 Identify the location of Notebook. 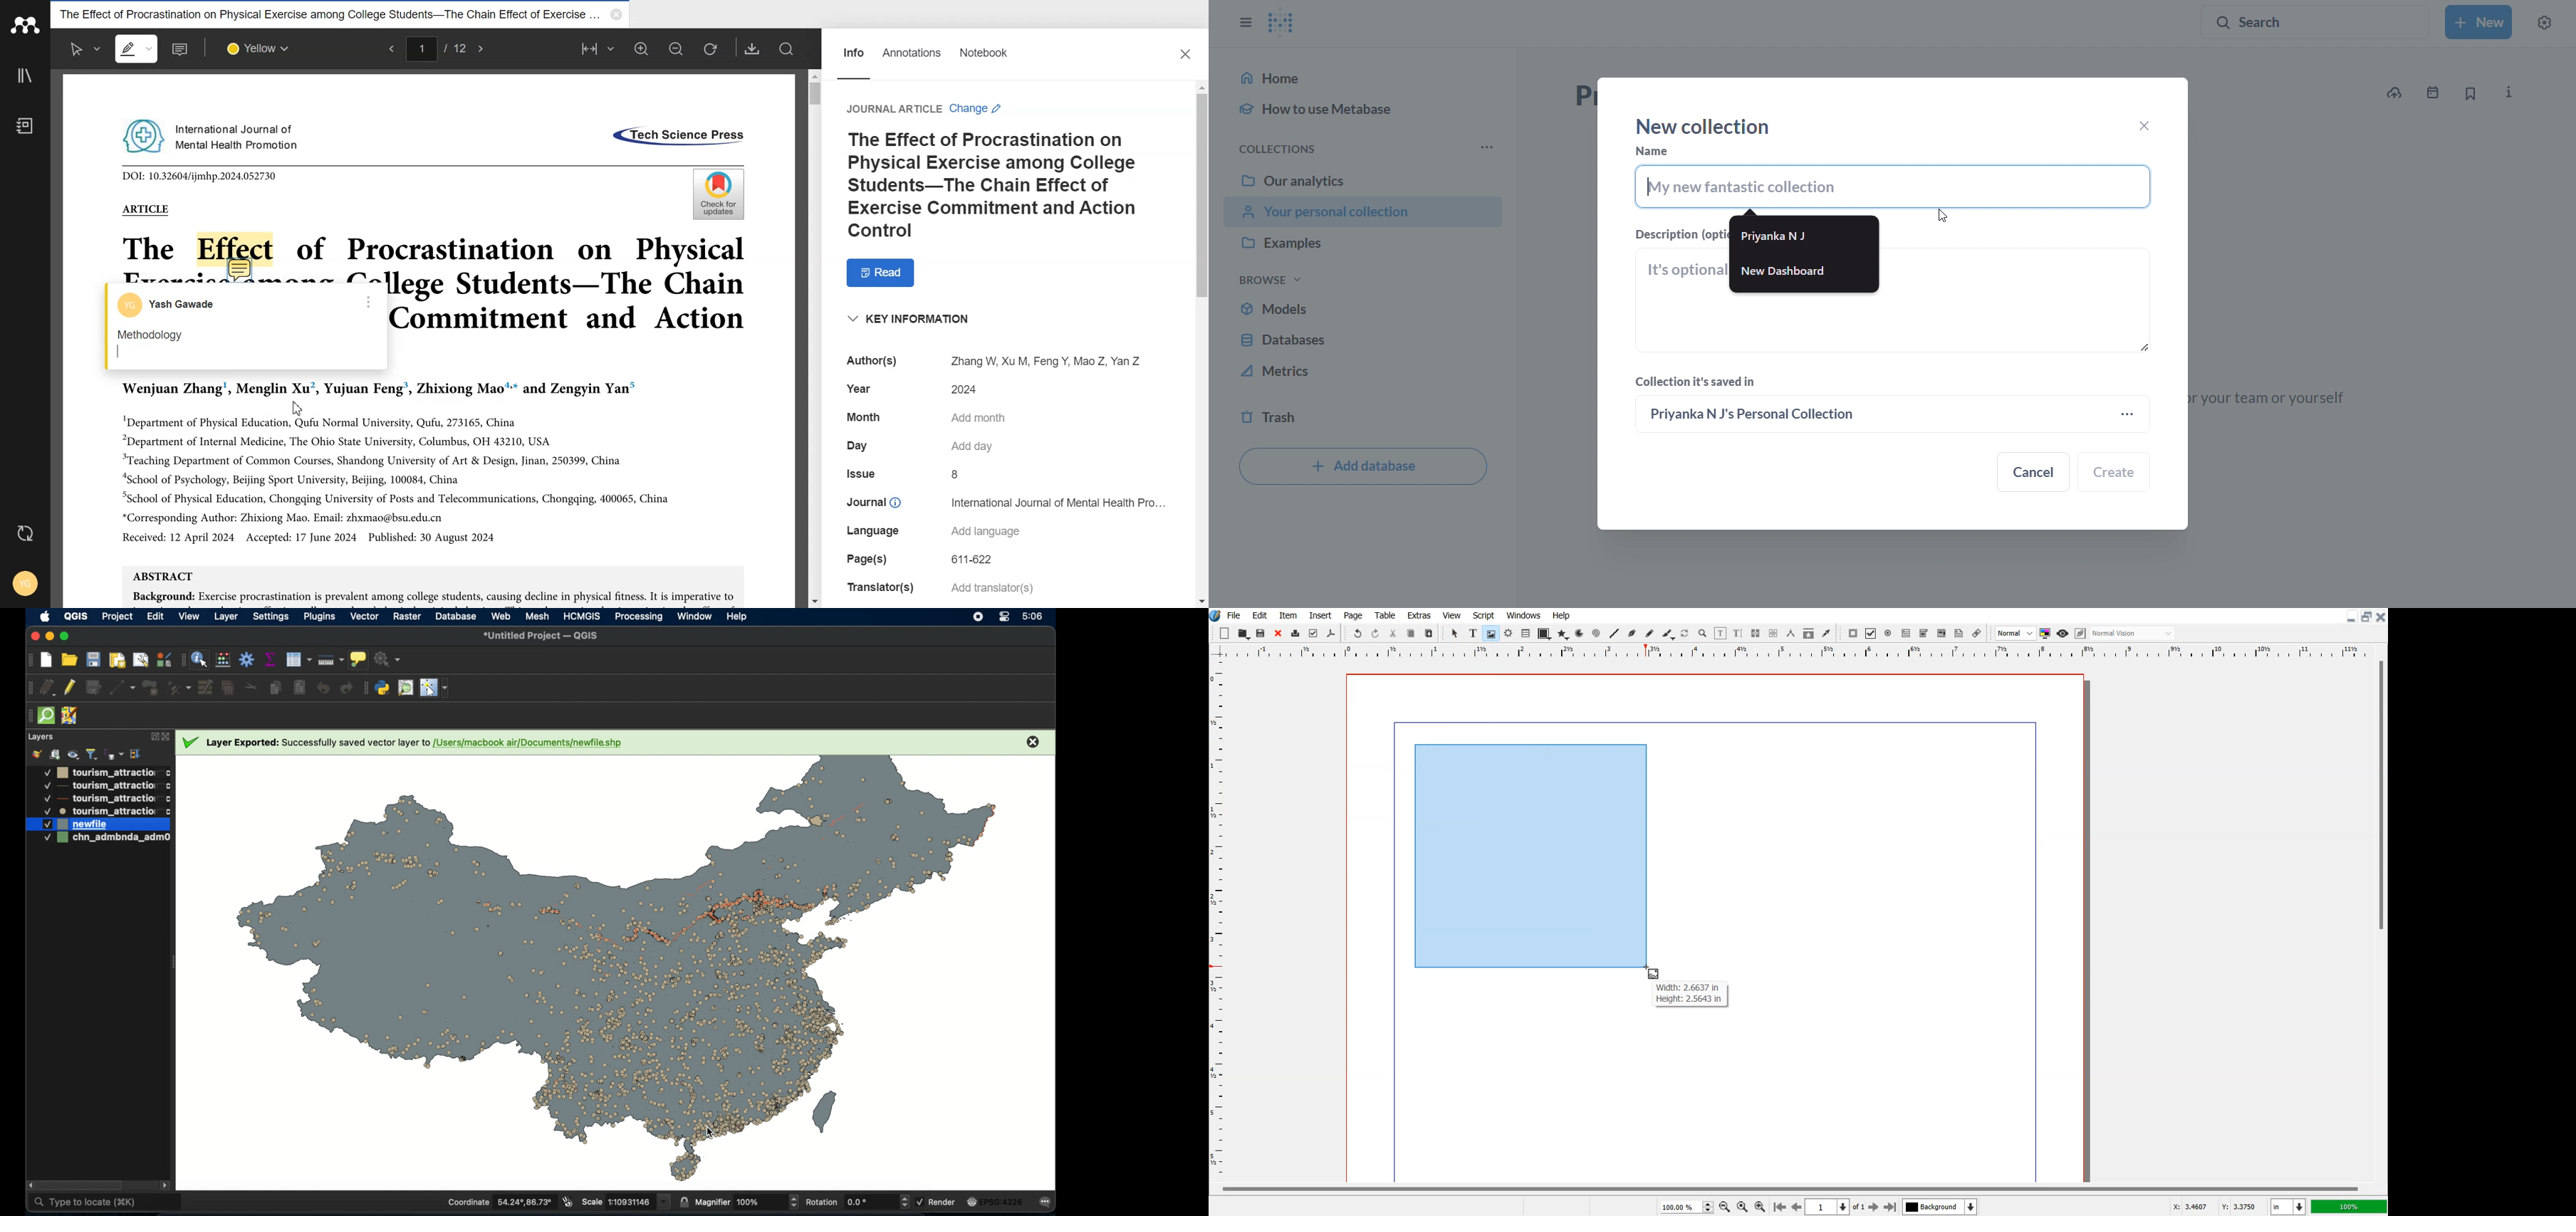
(986, 55).